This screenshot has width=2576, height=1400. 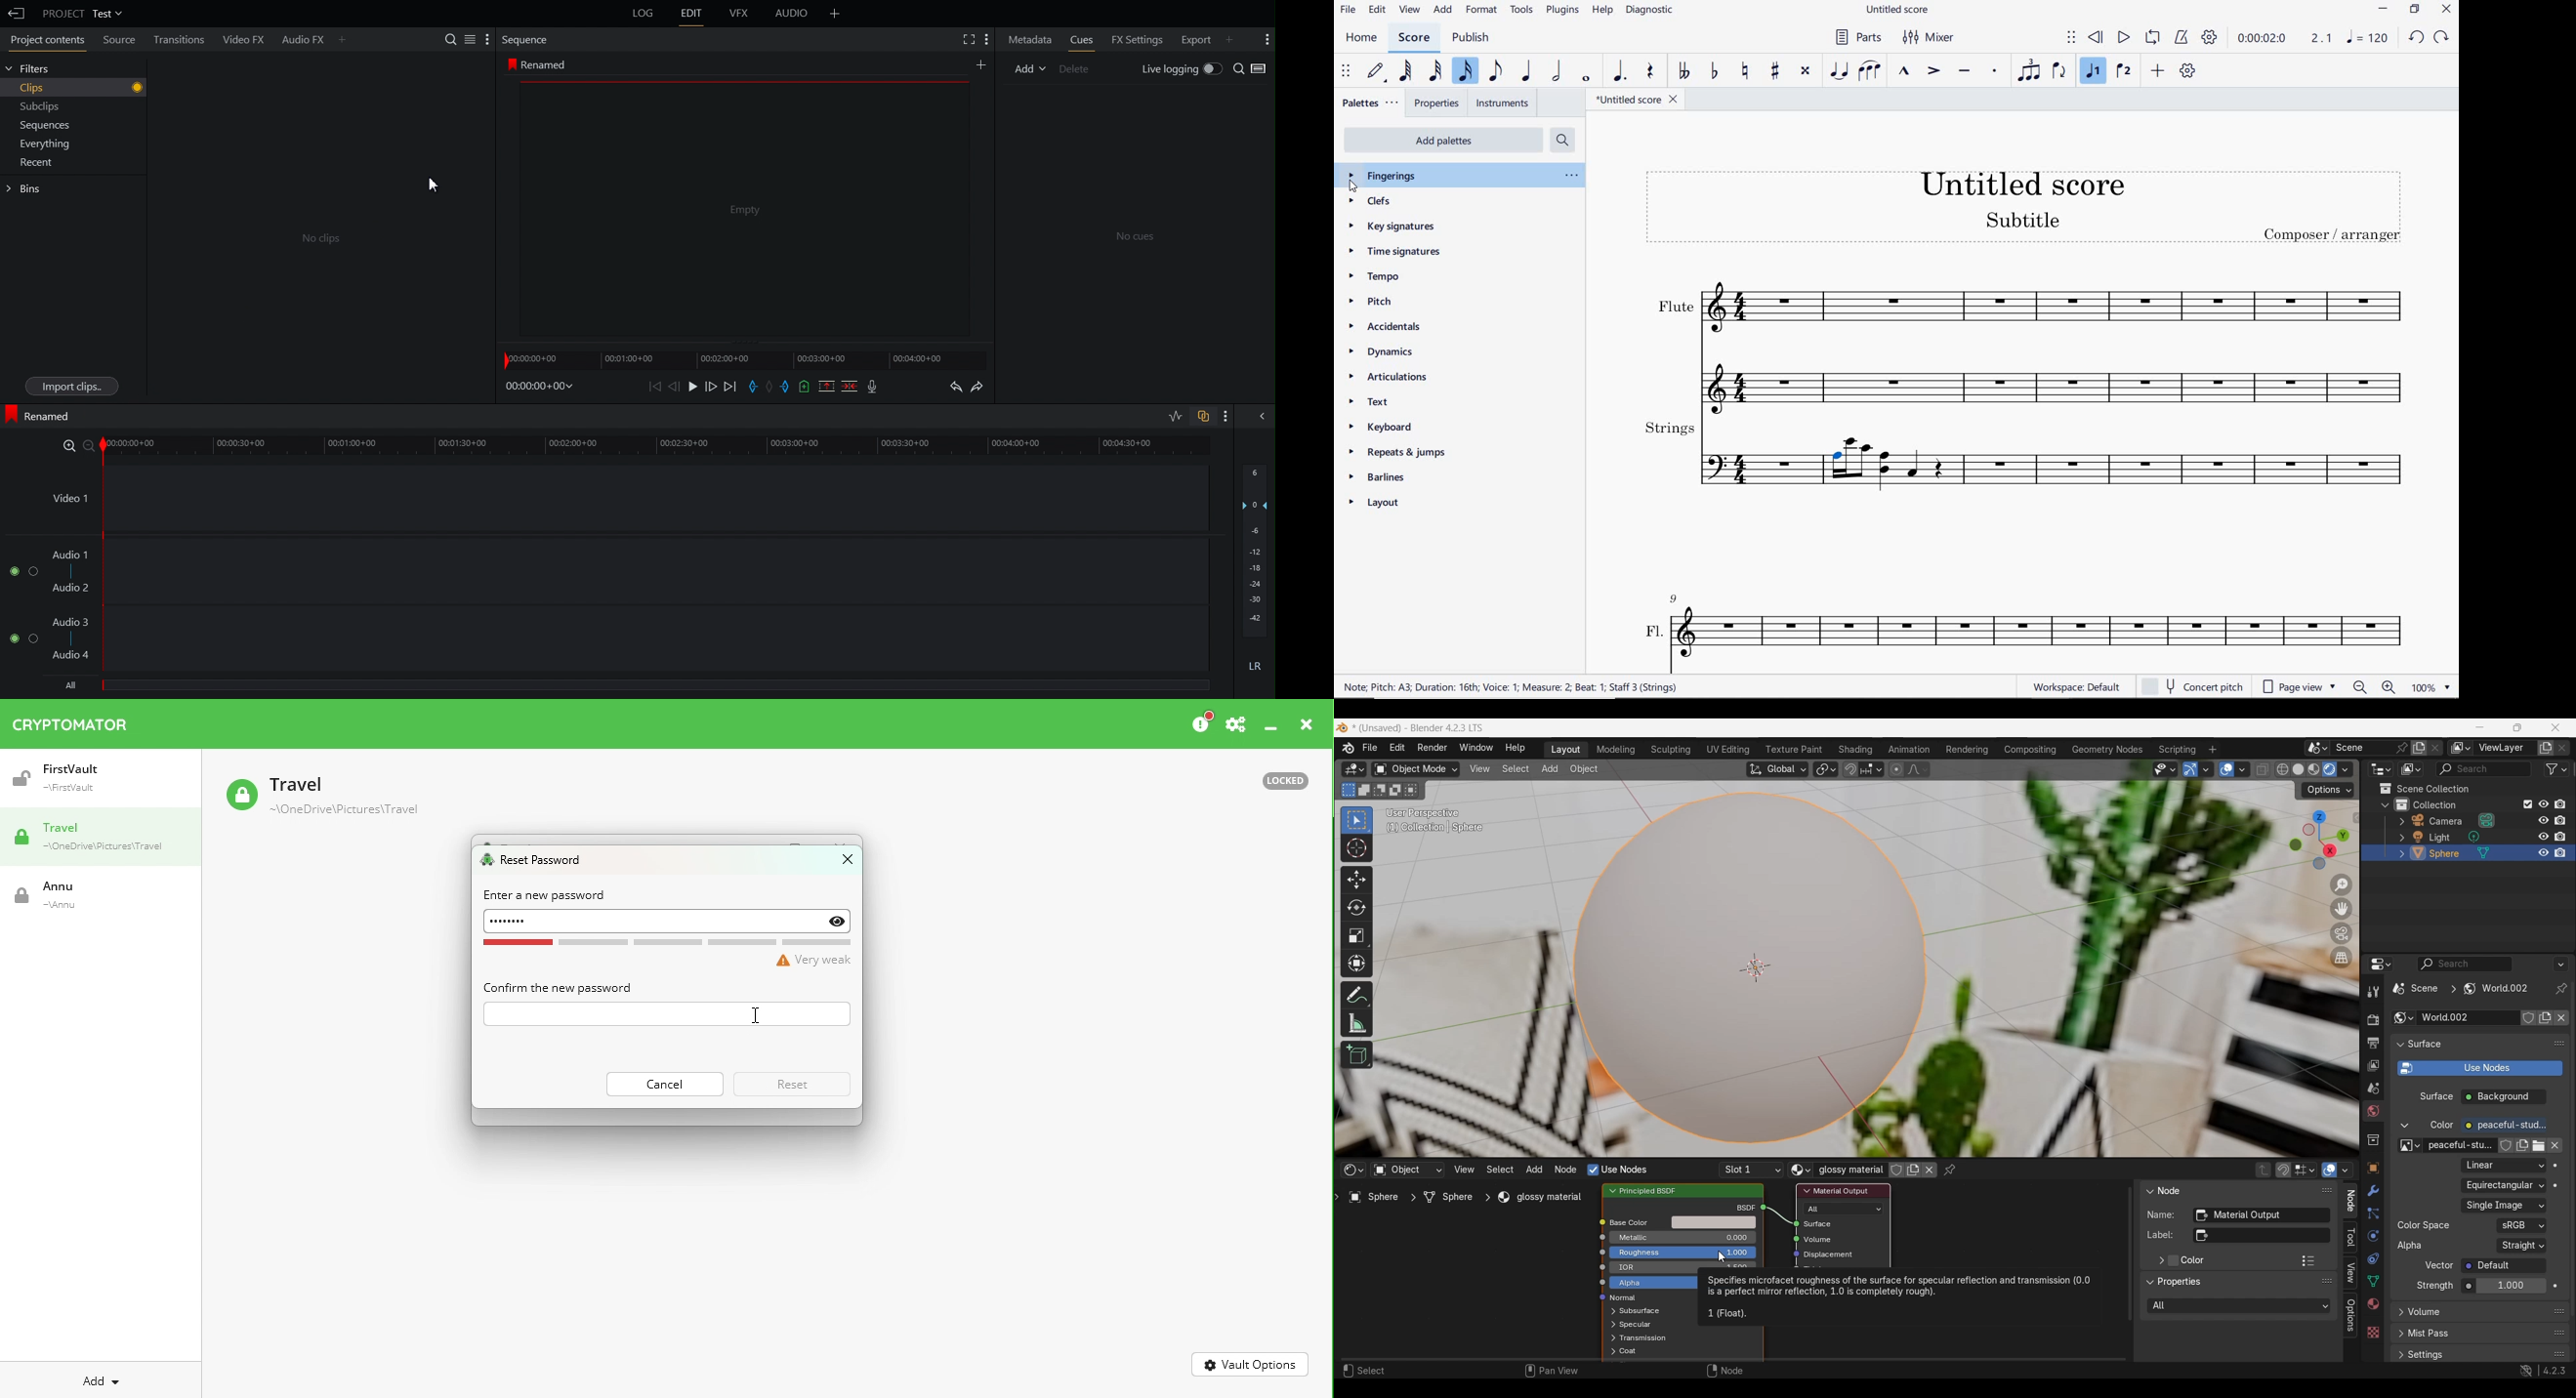 What do you see at coordinates (661, 443) in the screenshot?
I see `Timeline` at bounding box center [661, 443].